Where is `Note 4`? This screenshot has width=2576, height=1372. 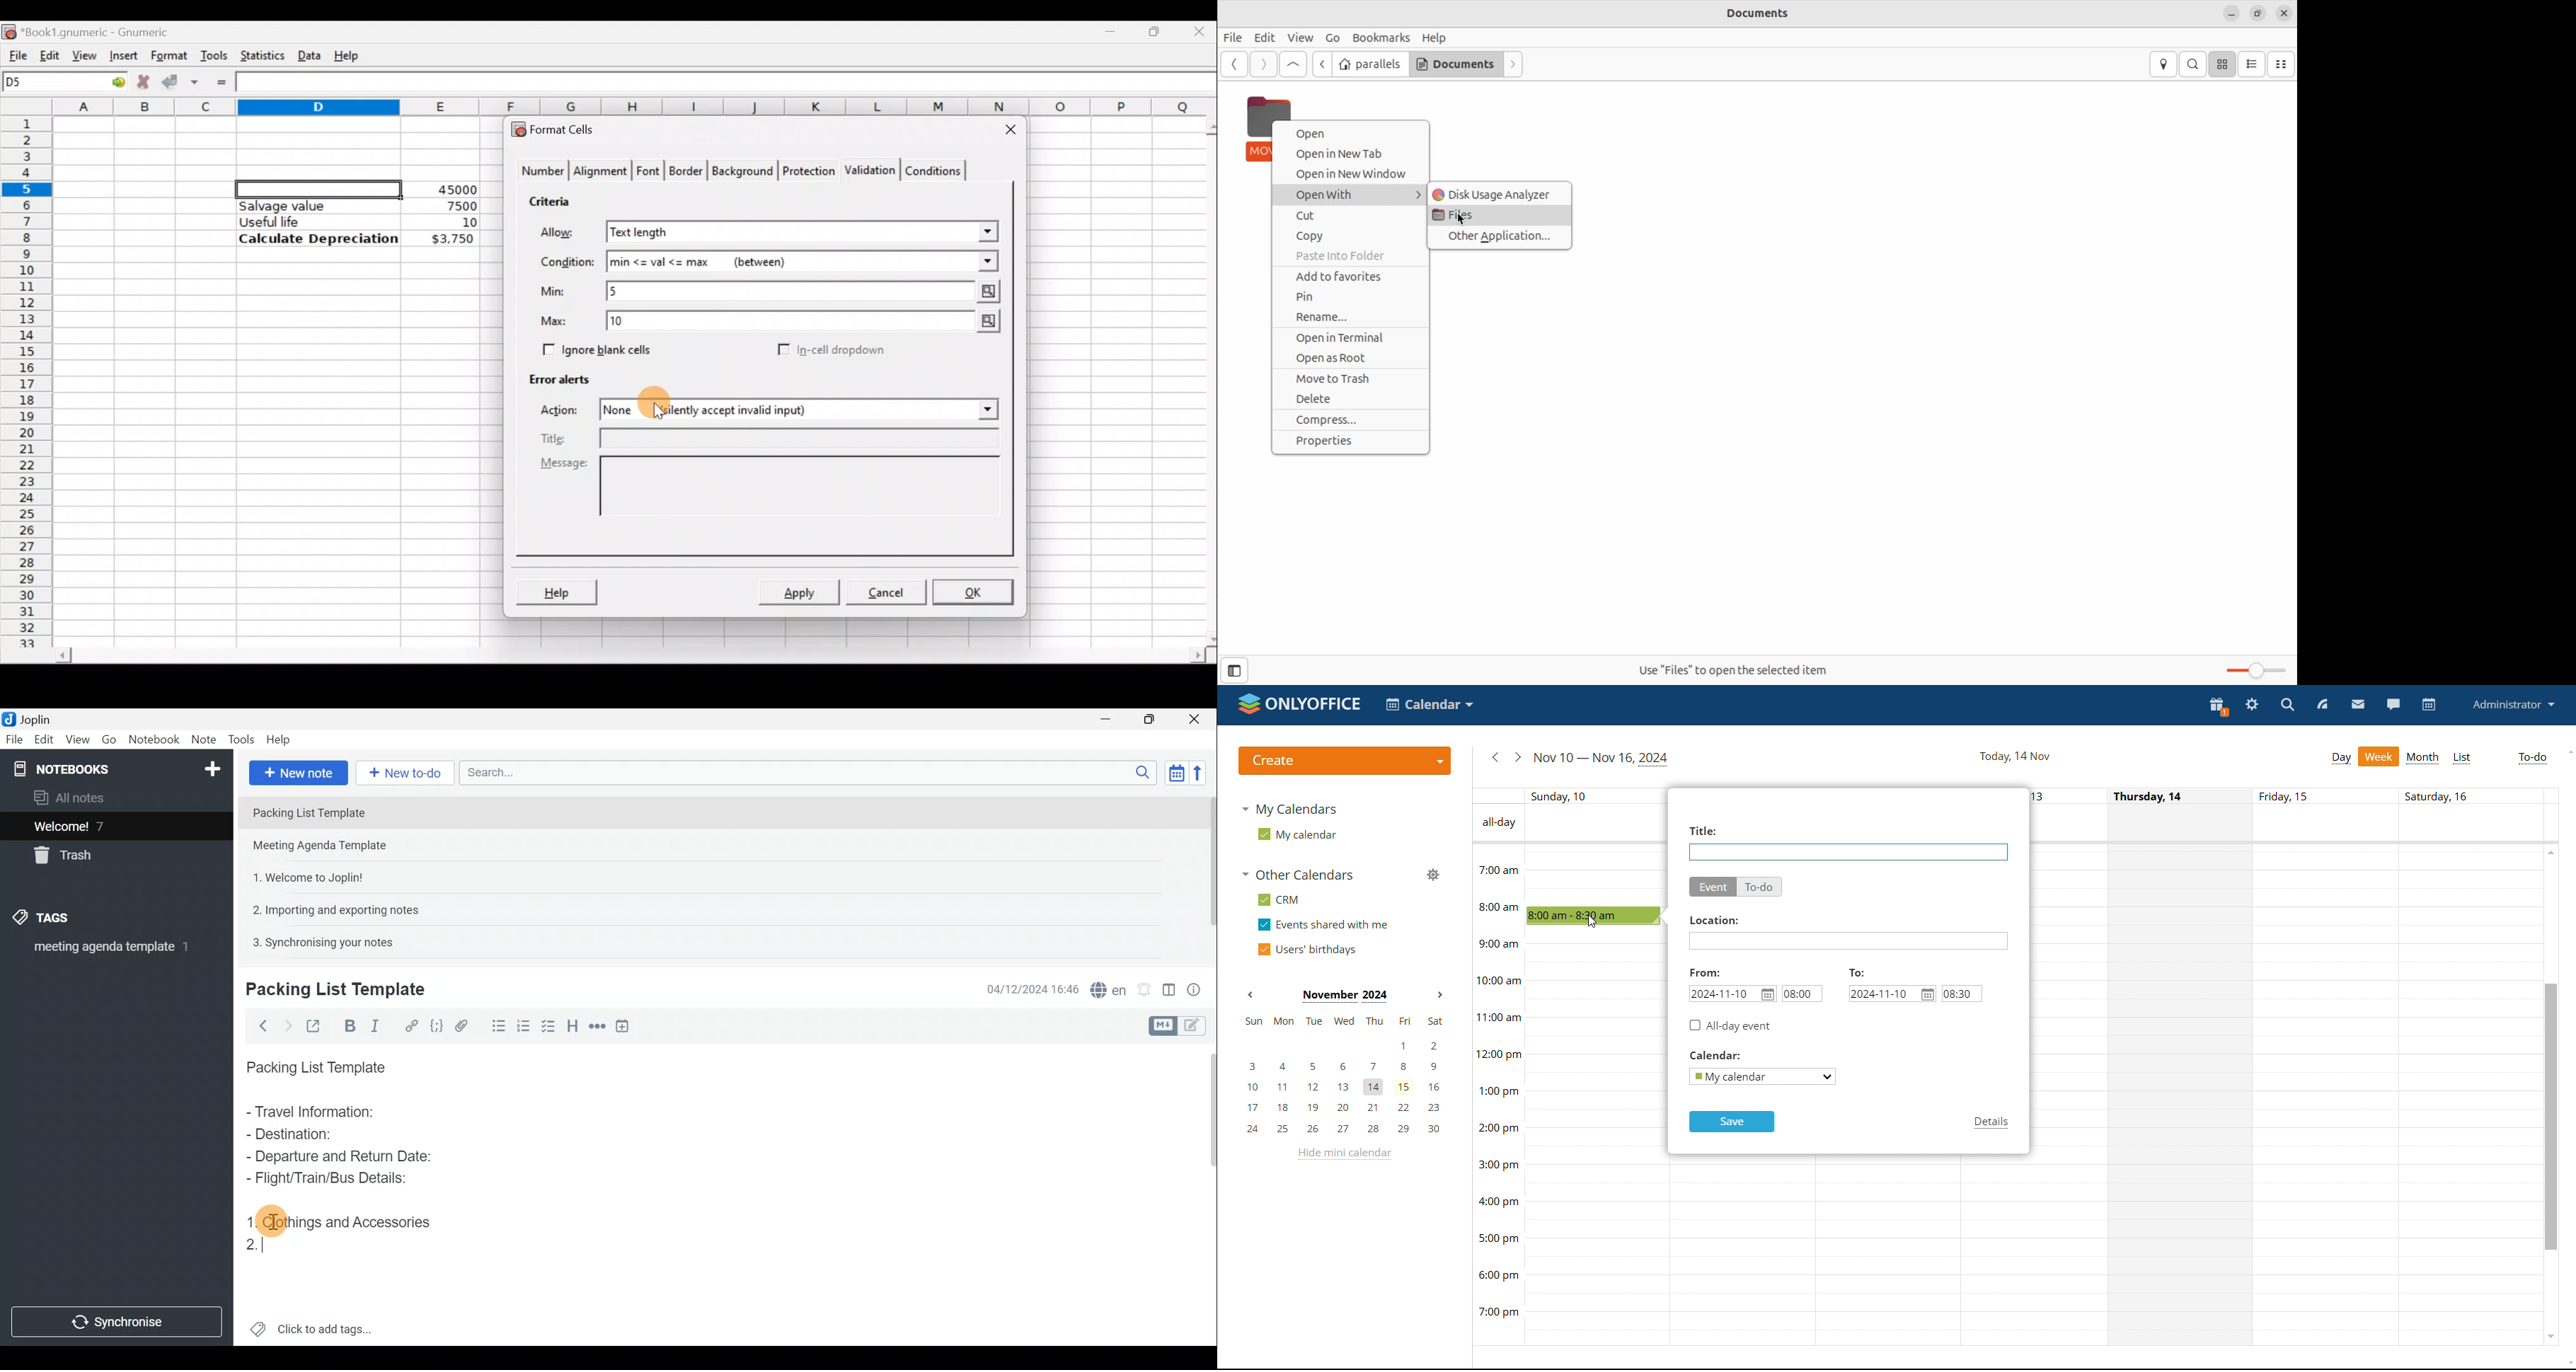 Note 4 is located at coordinates (329, 908).